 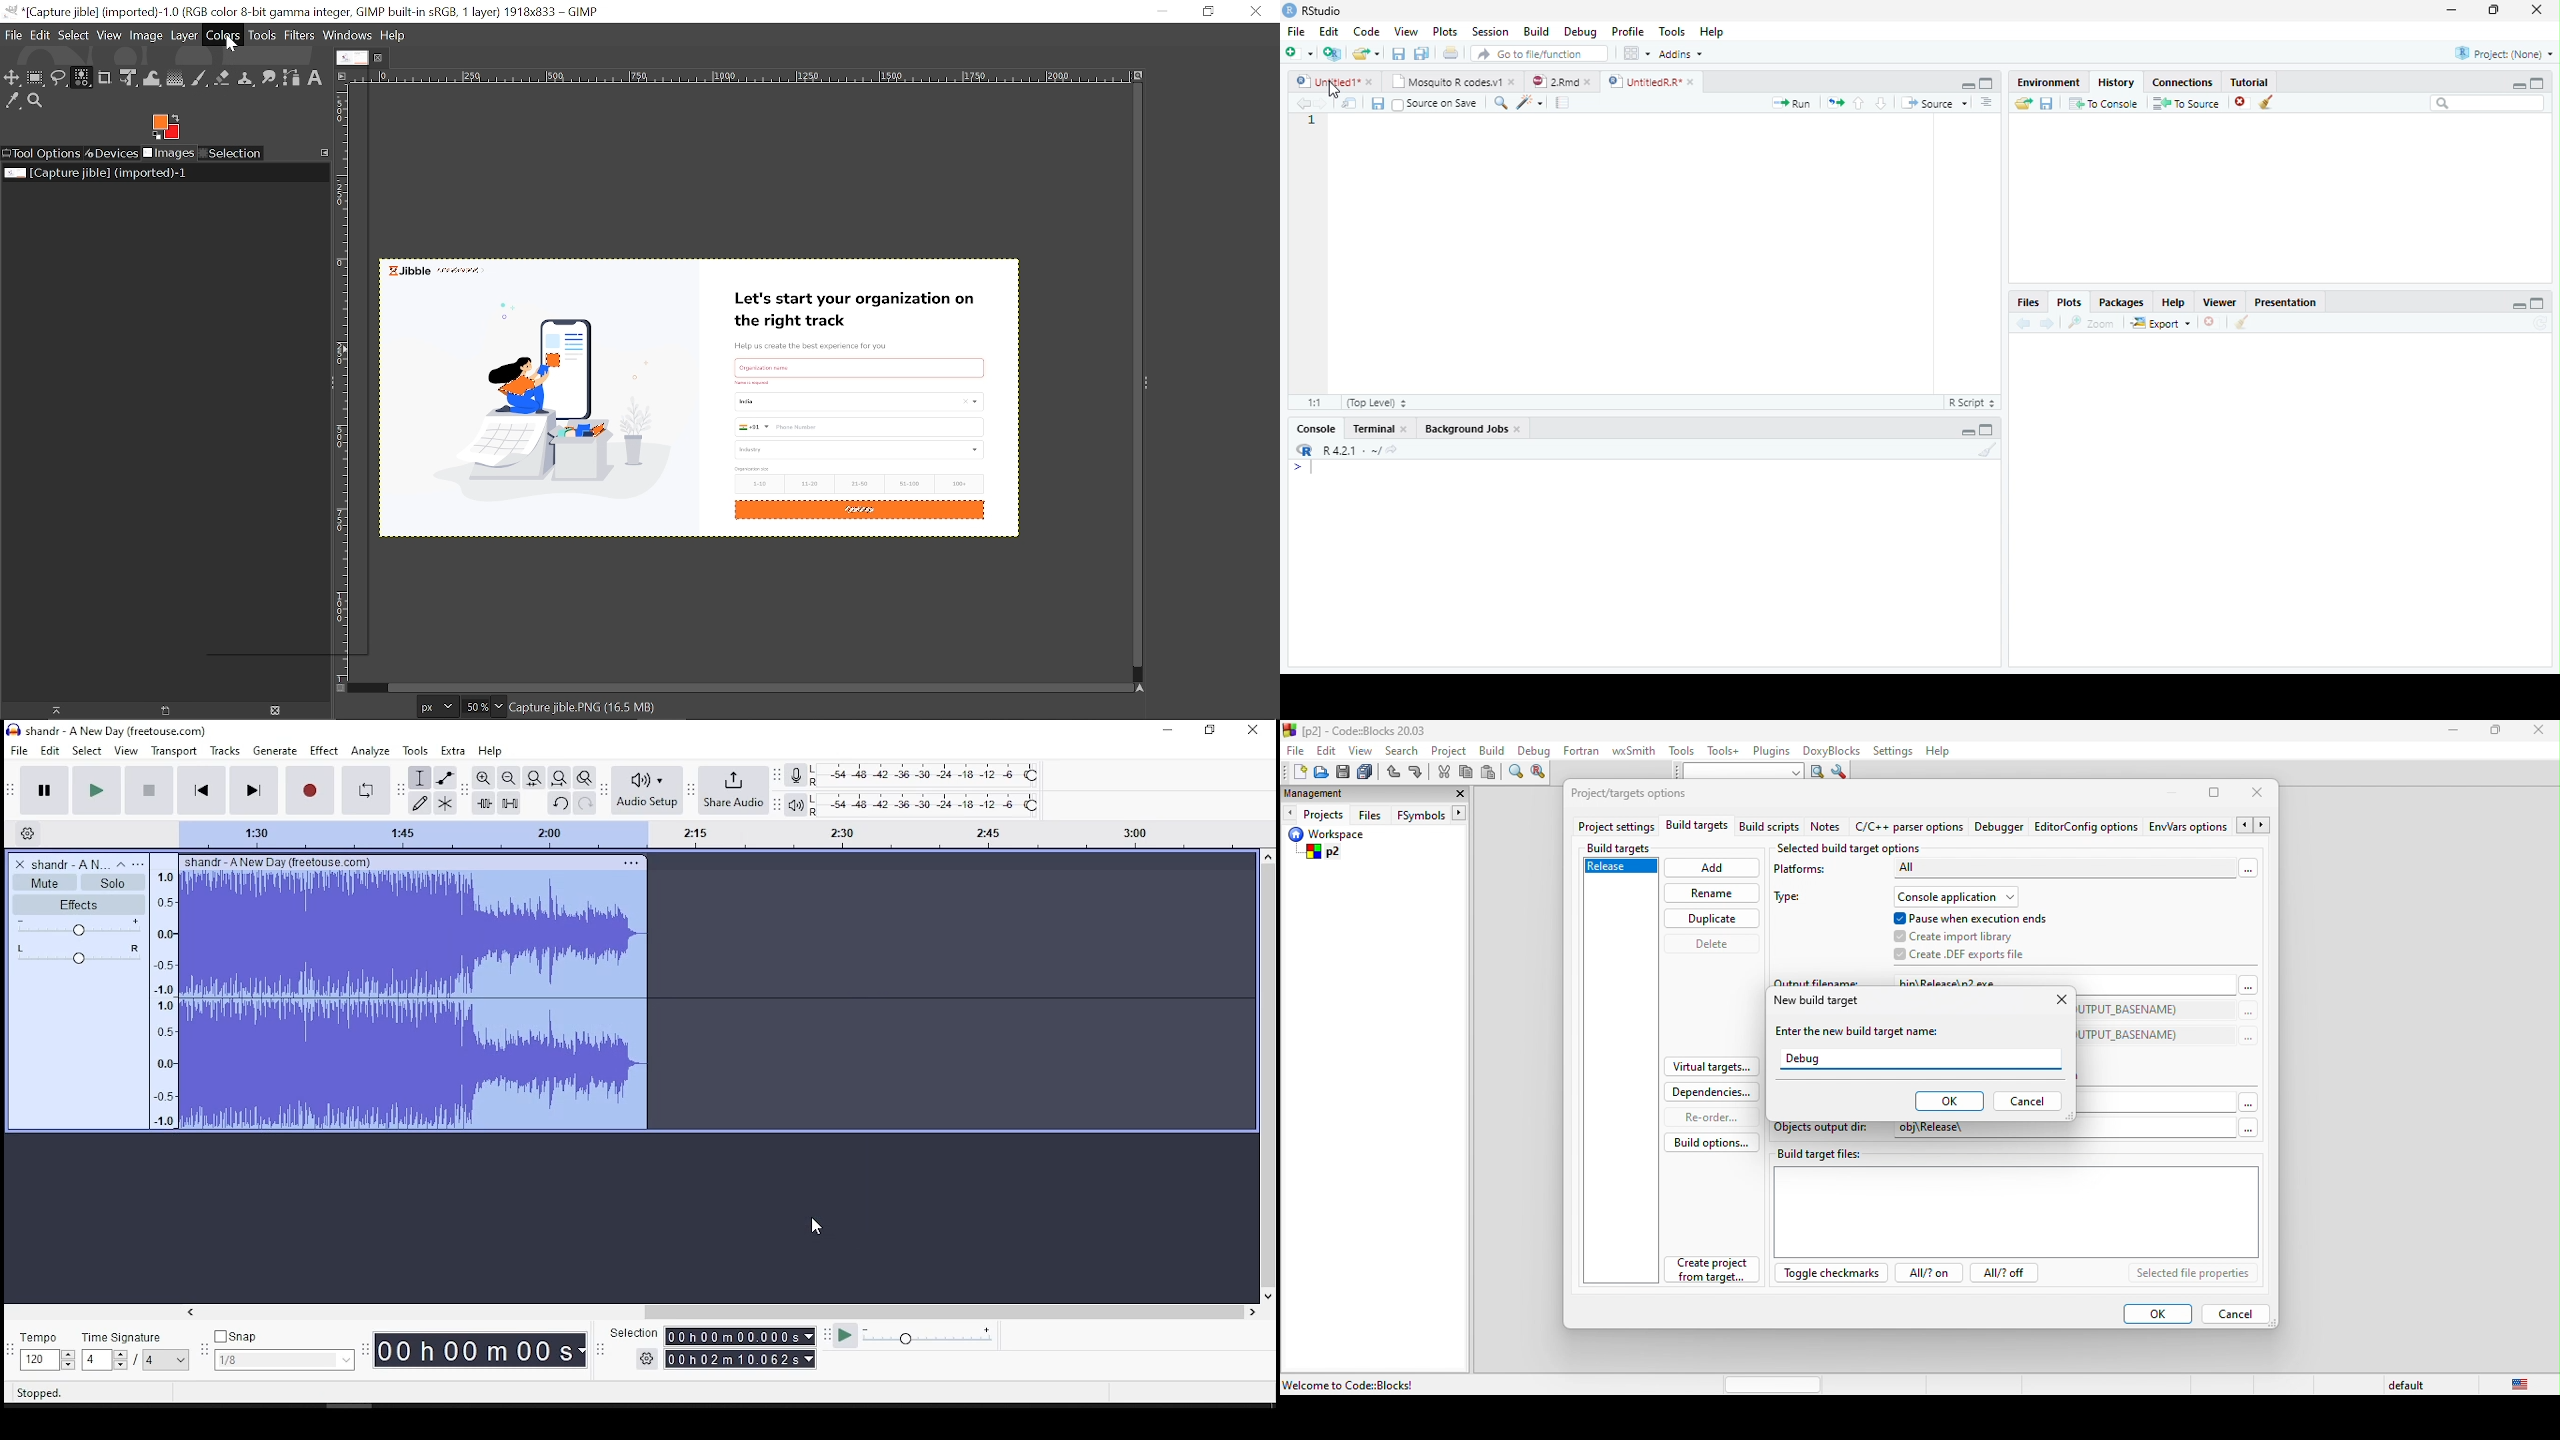 I want to click on maximize, so click(x=2538, y=83).